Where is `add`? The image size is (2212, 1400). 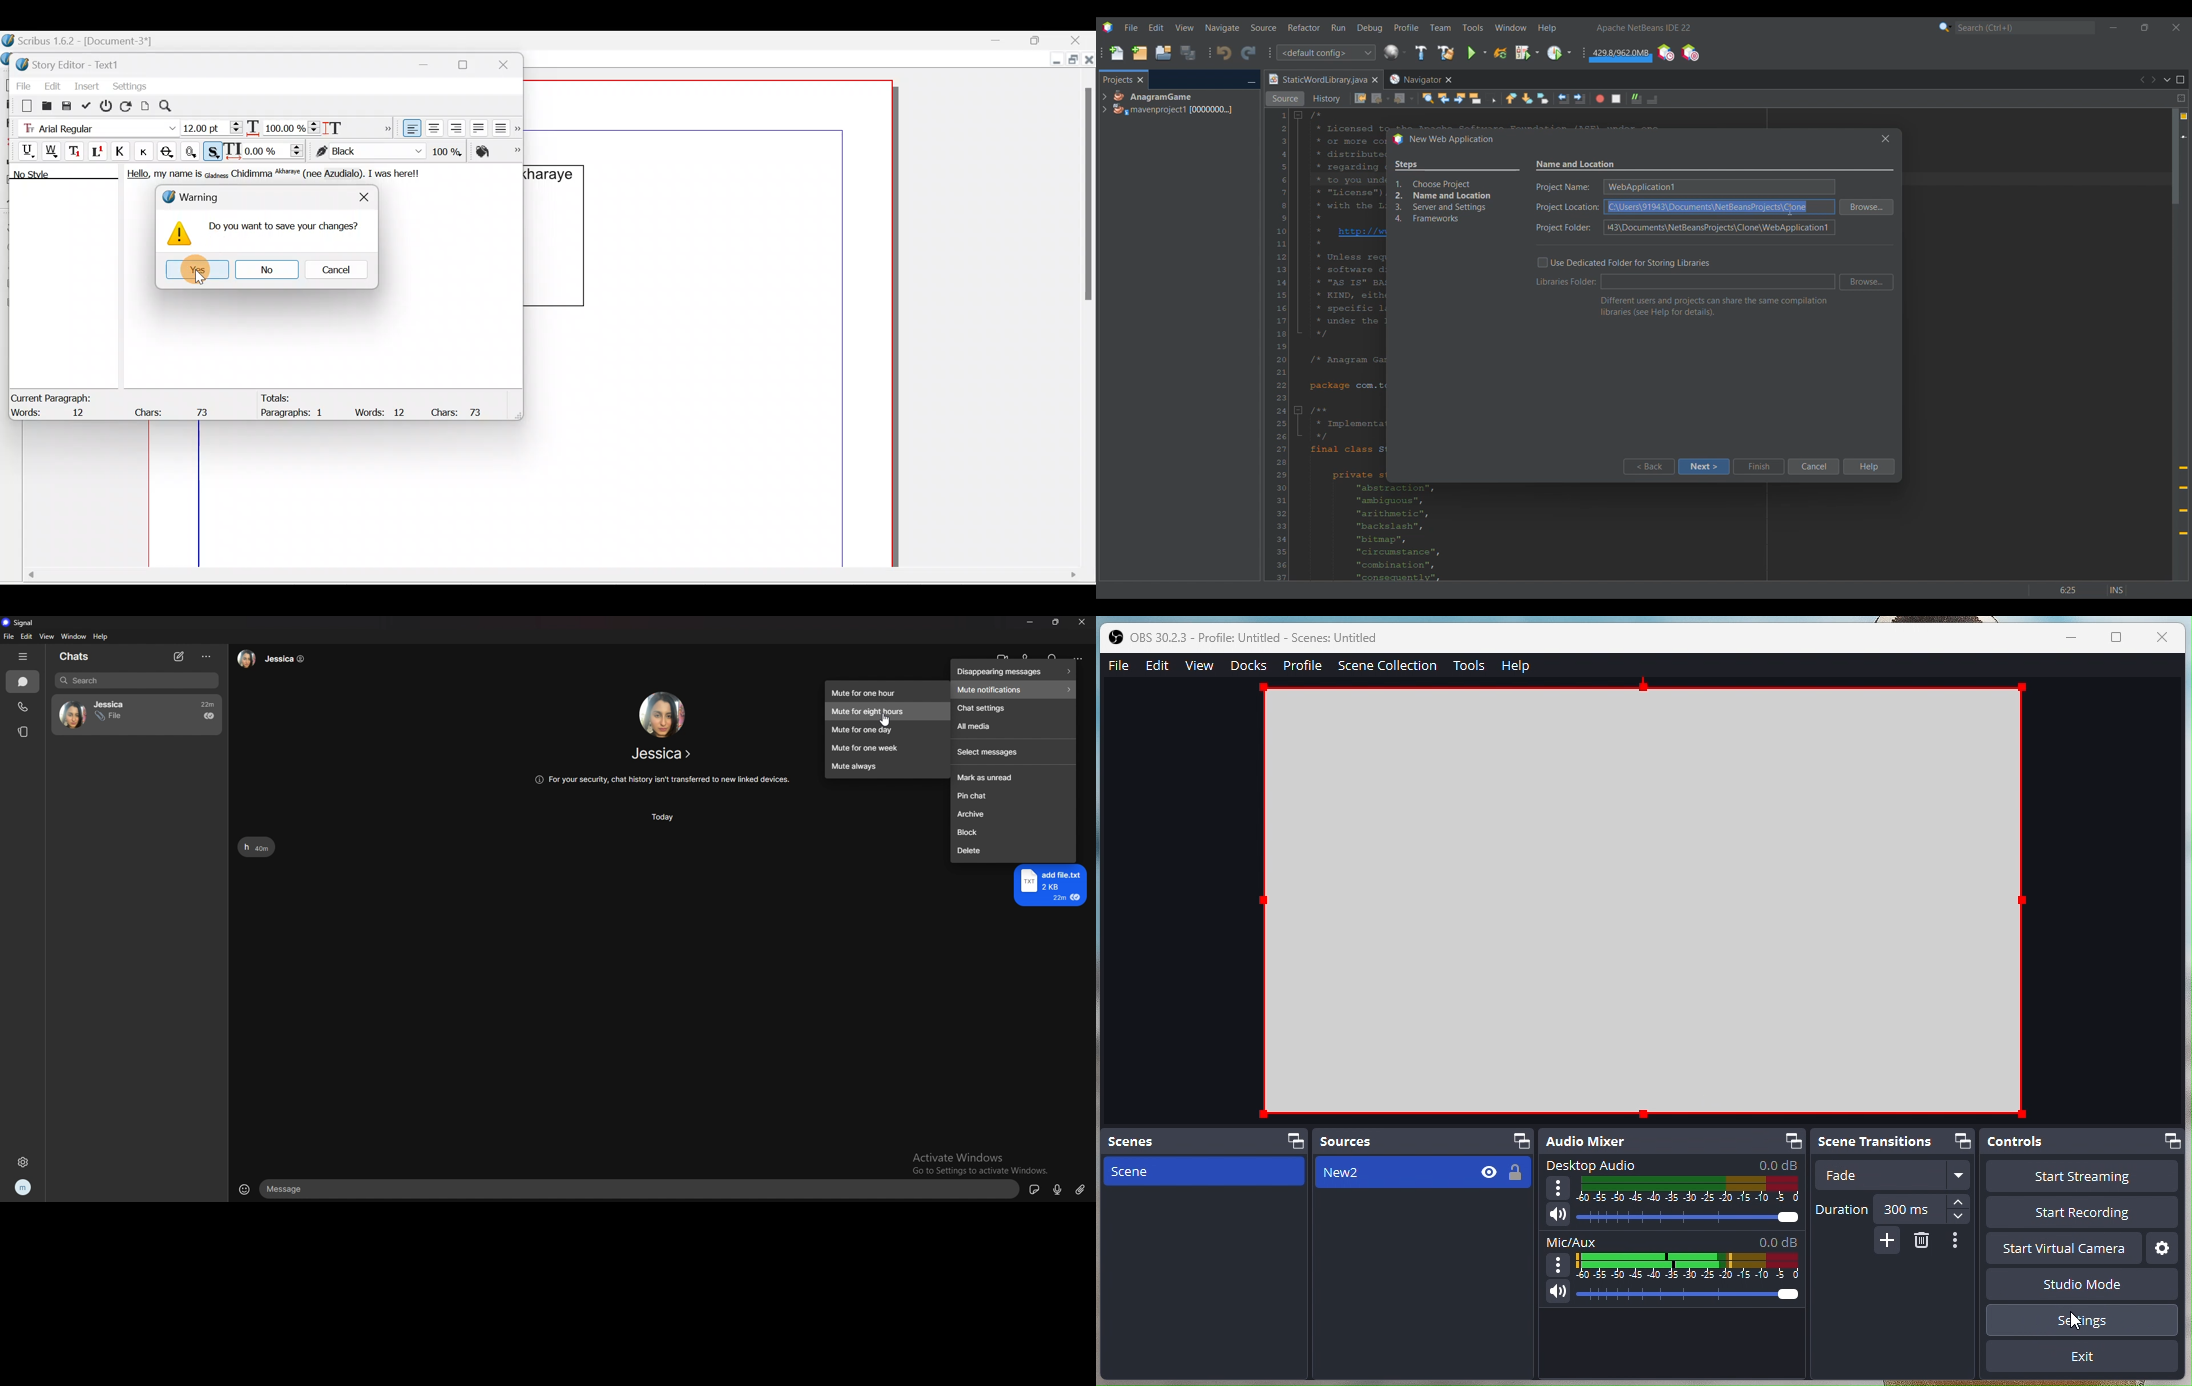
add is located at coordinates (1886, 1241).